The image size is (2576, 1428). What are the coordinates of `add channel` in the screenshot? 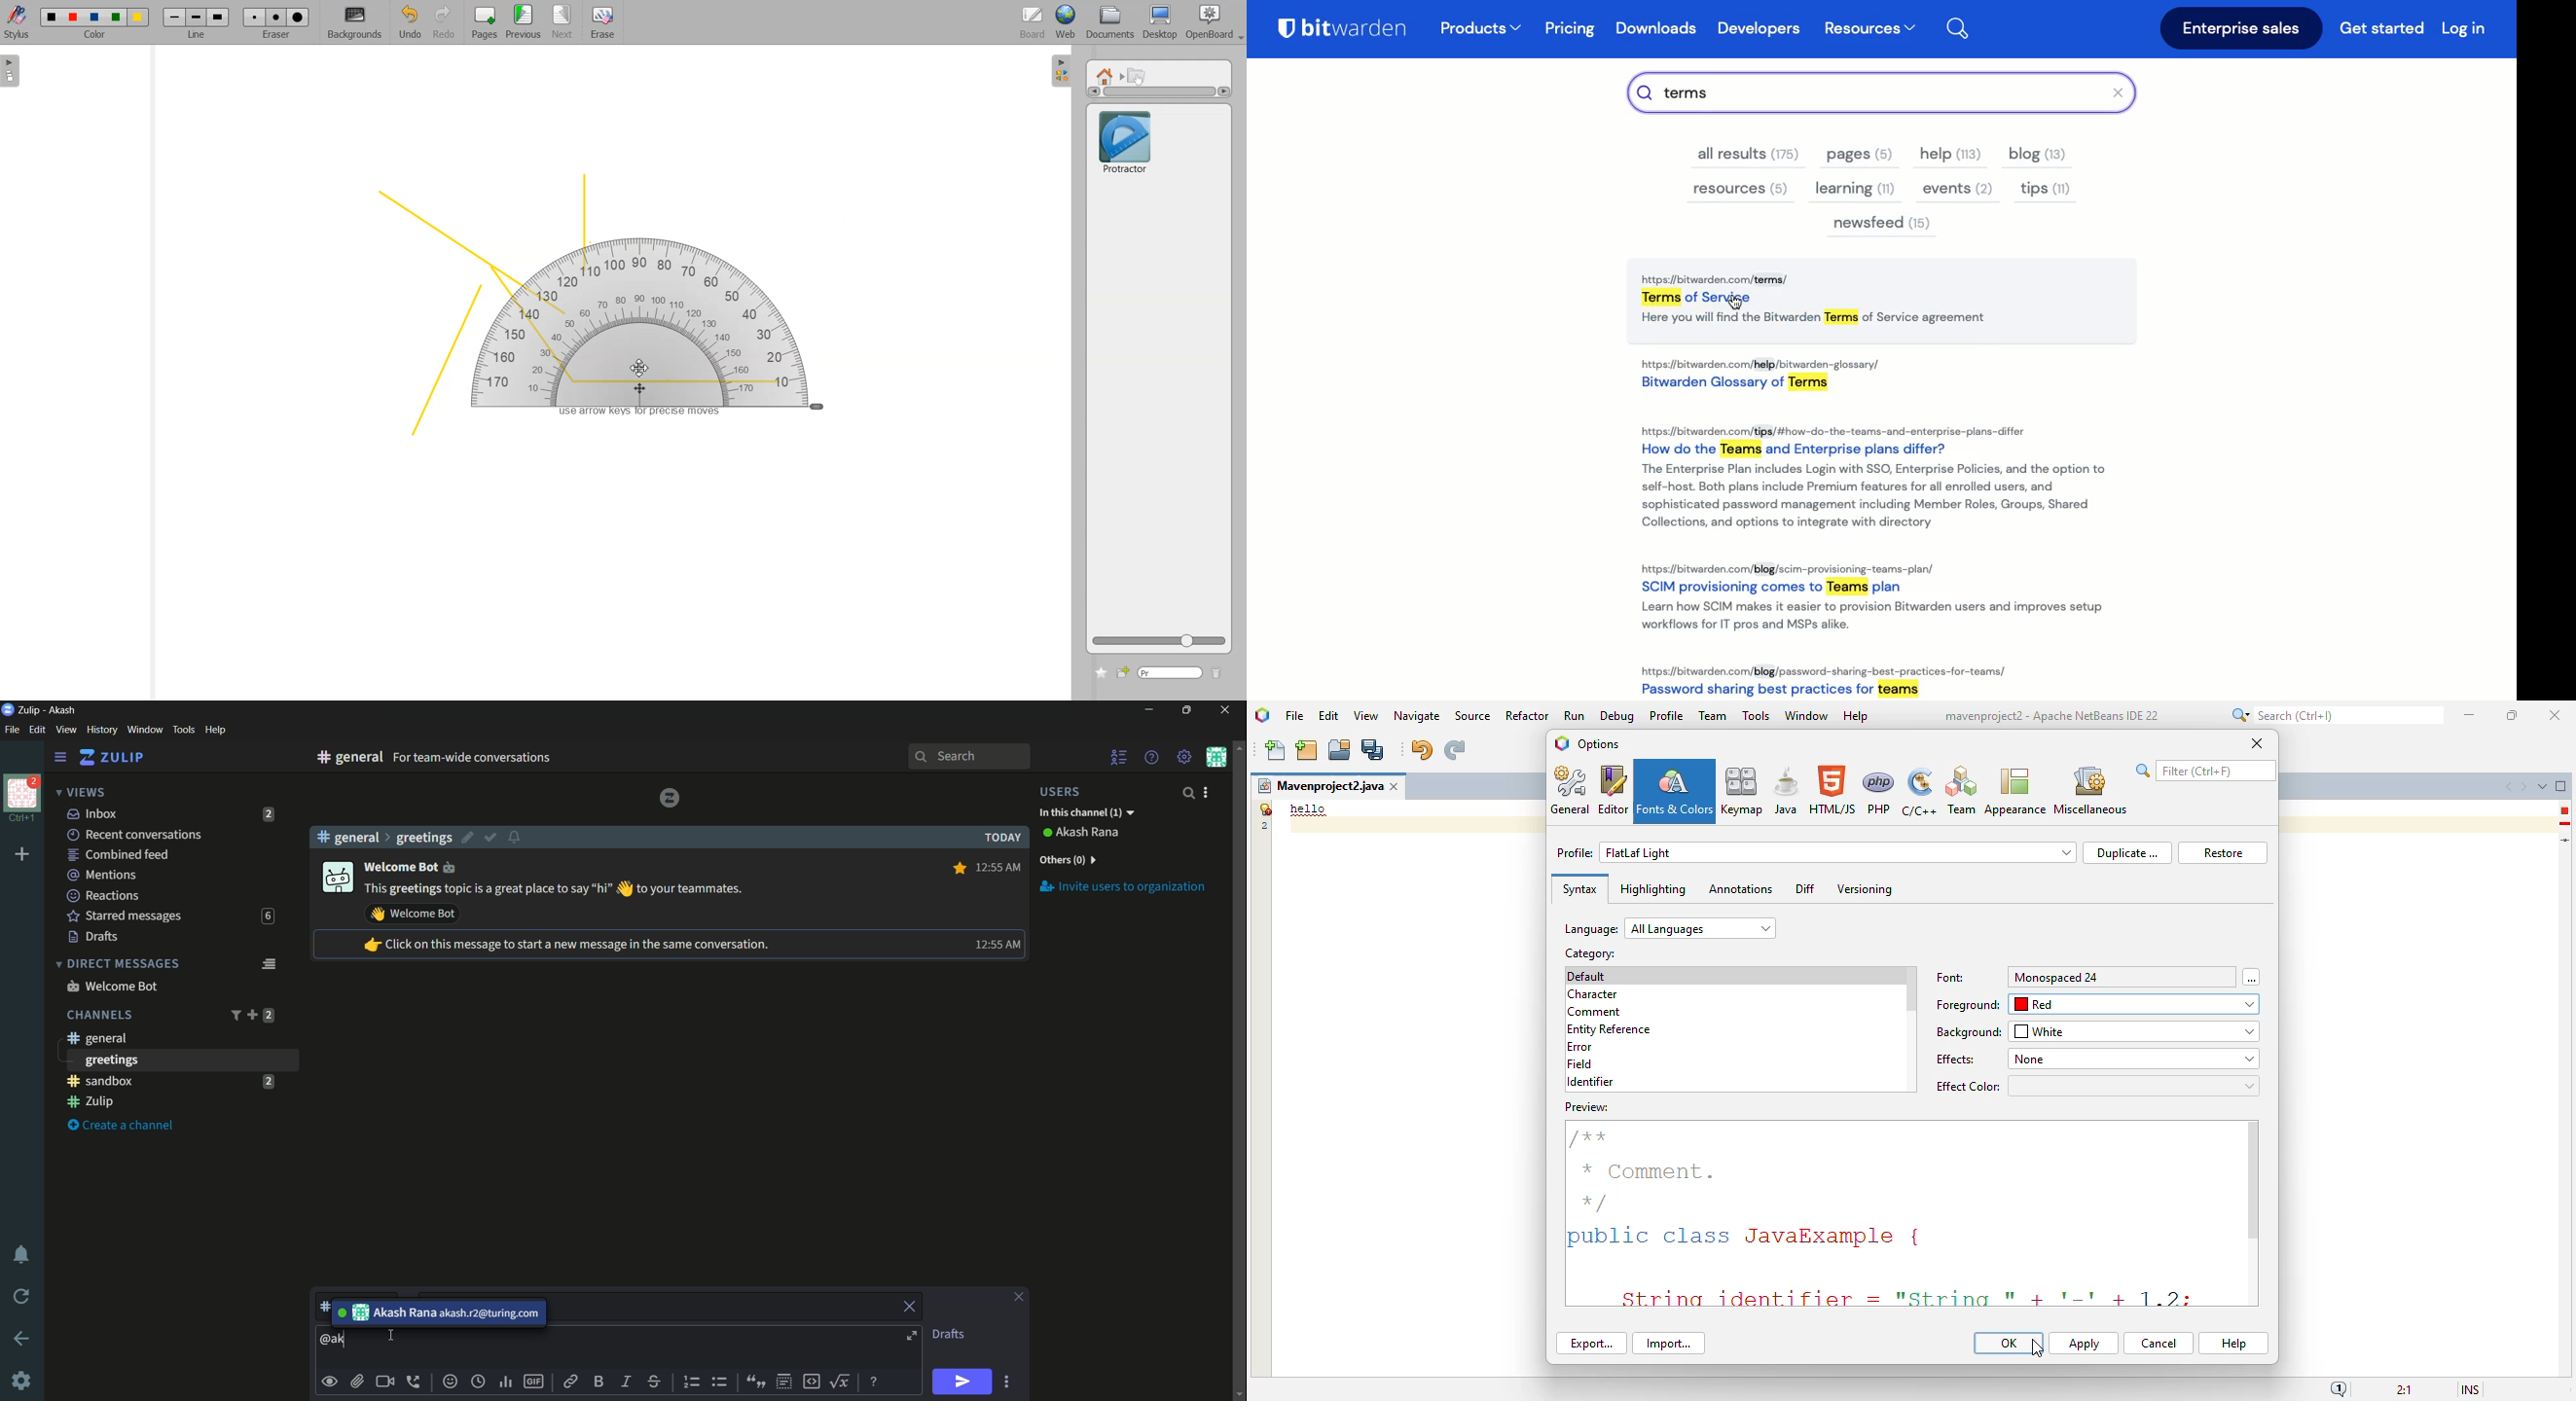 It's located at (252, 1014).